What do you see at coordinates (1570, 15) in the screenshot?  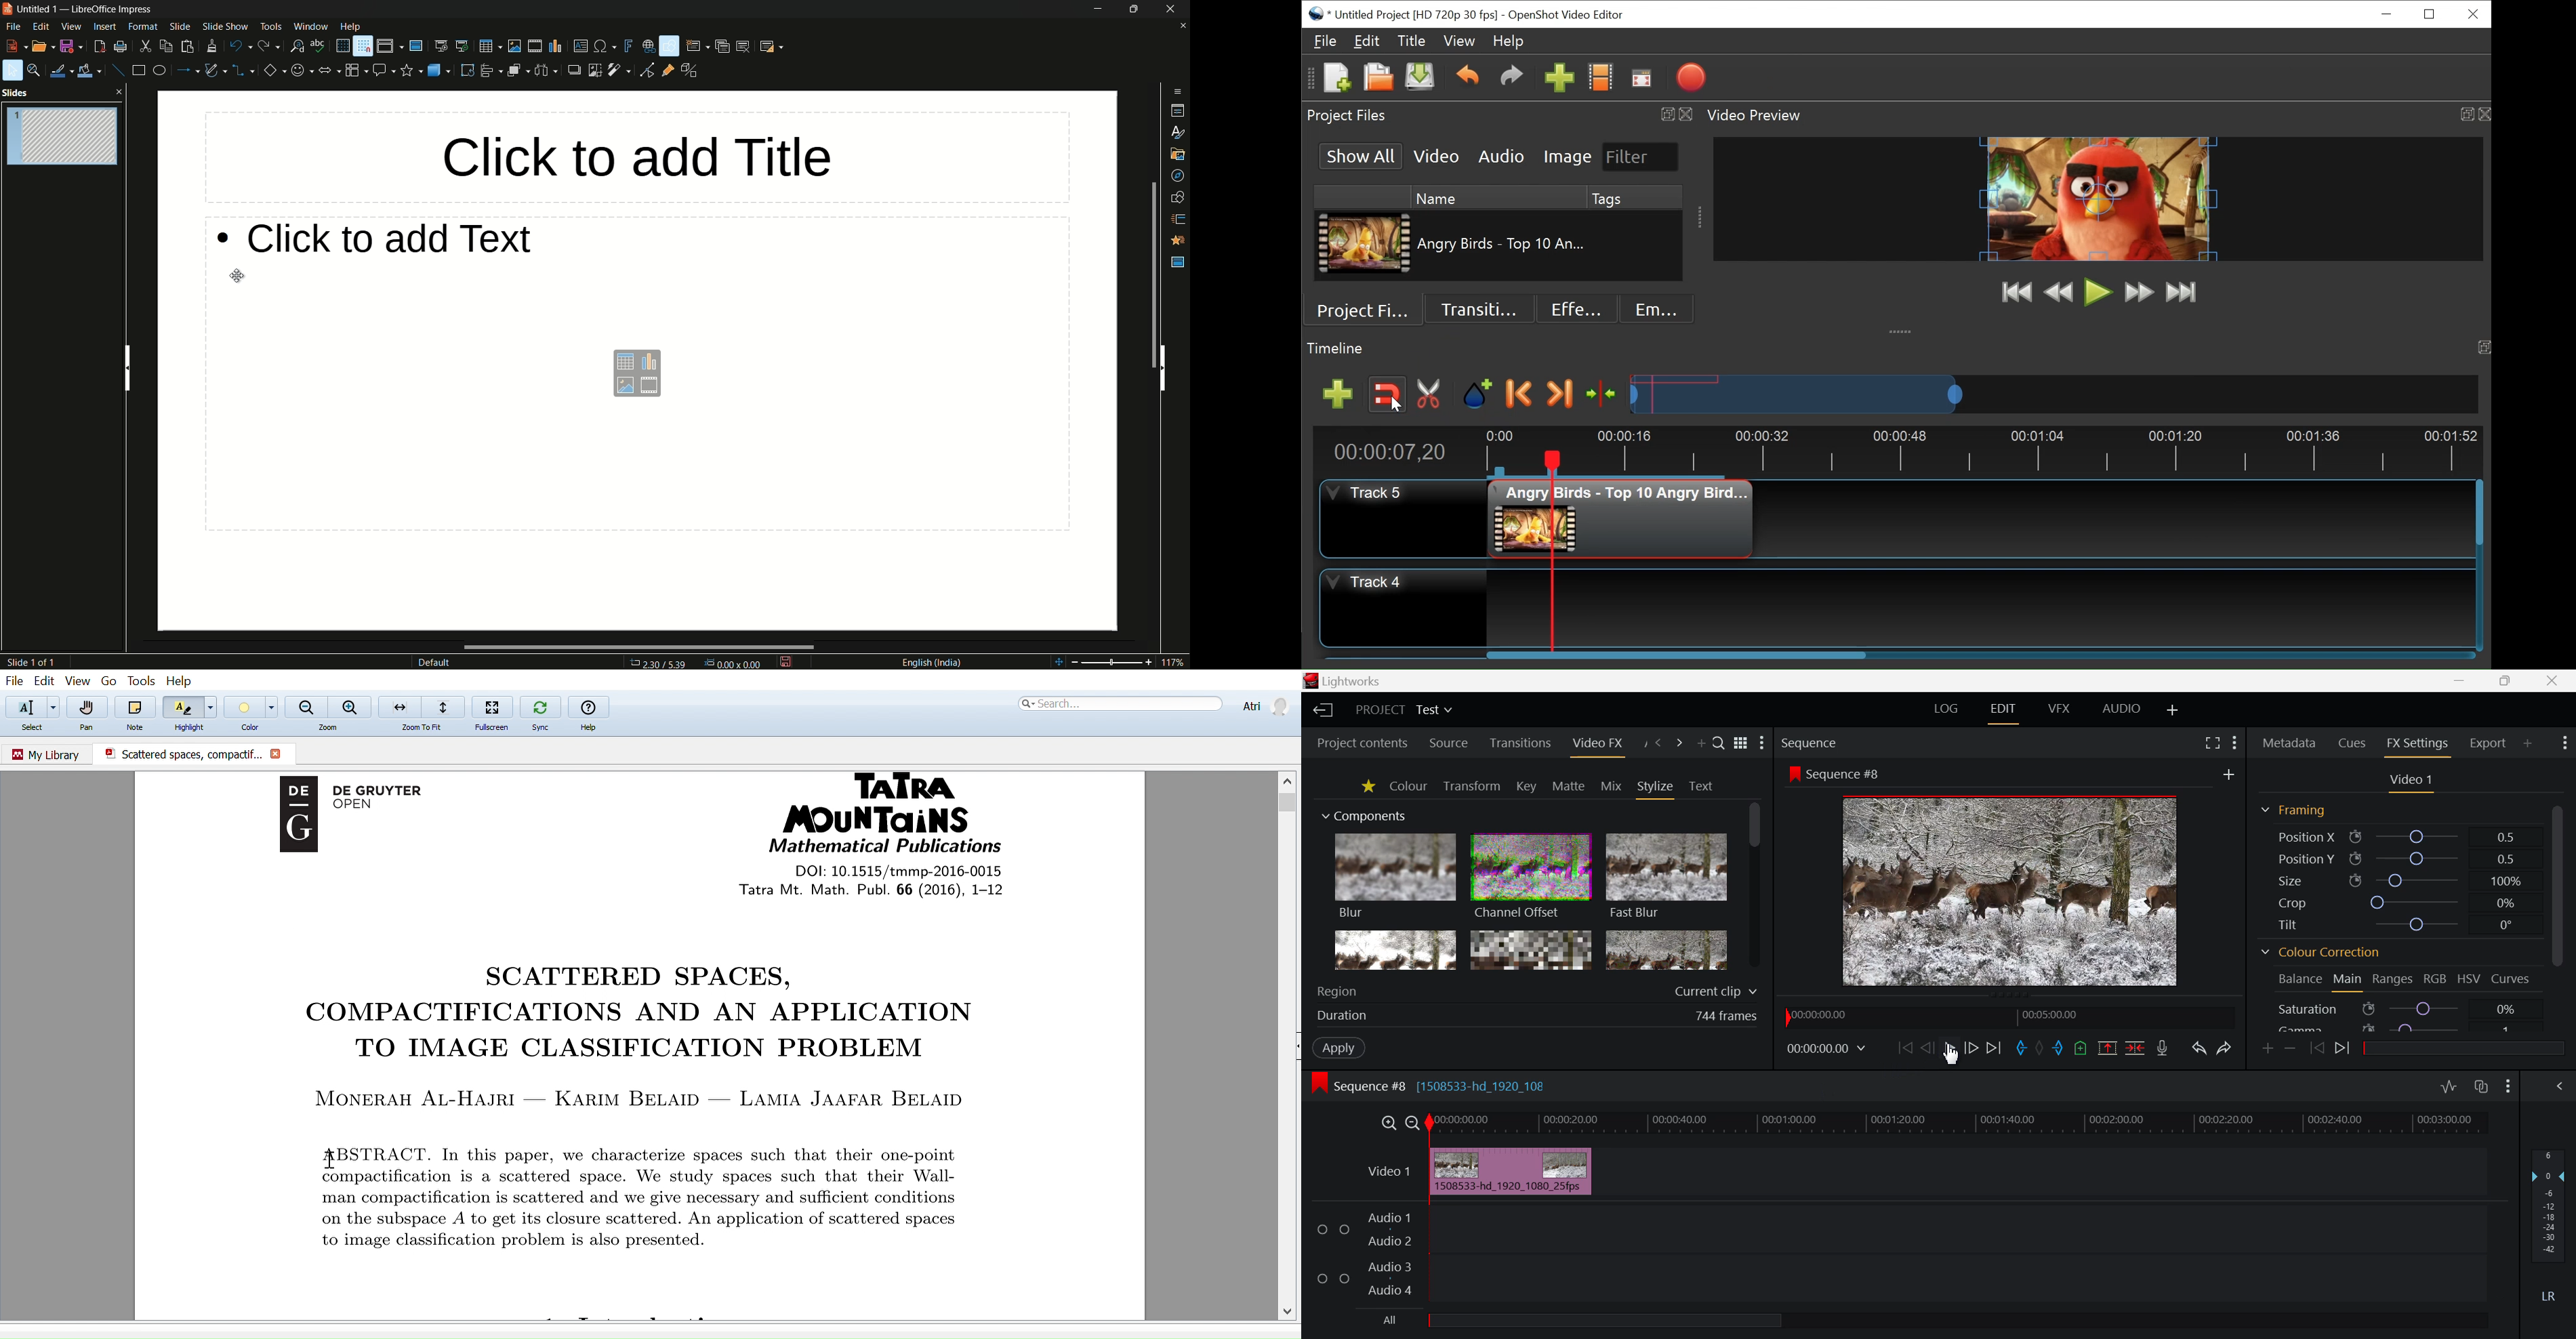 I see `OpenShot Video Editor` at bounding box center [1570, 15].